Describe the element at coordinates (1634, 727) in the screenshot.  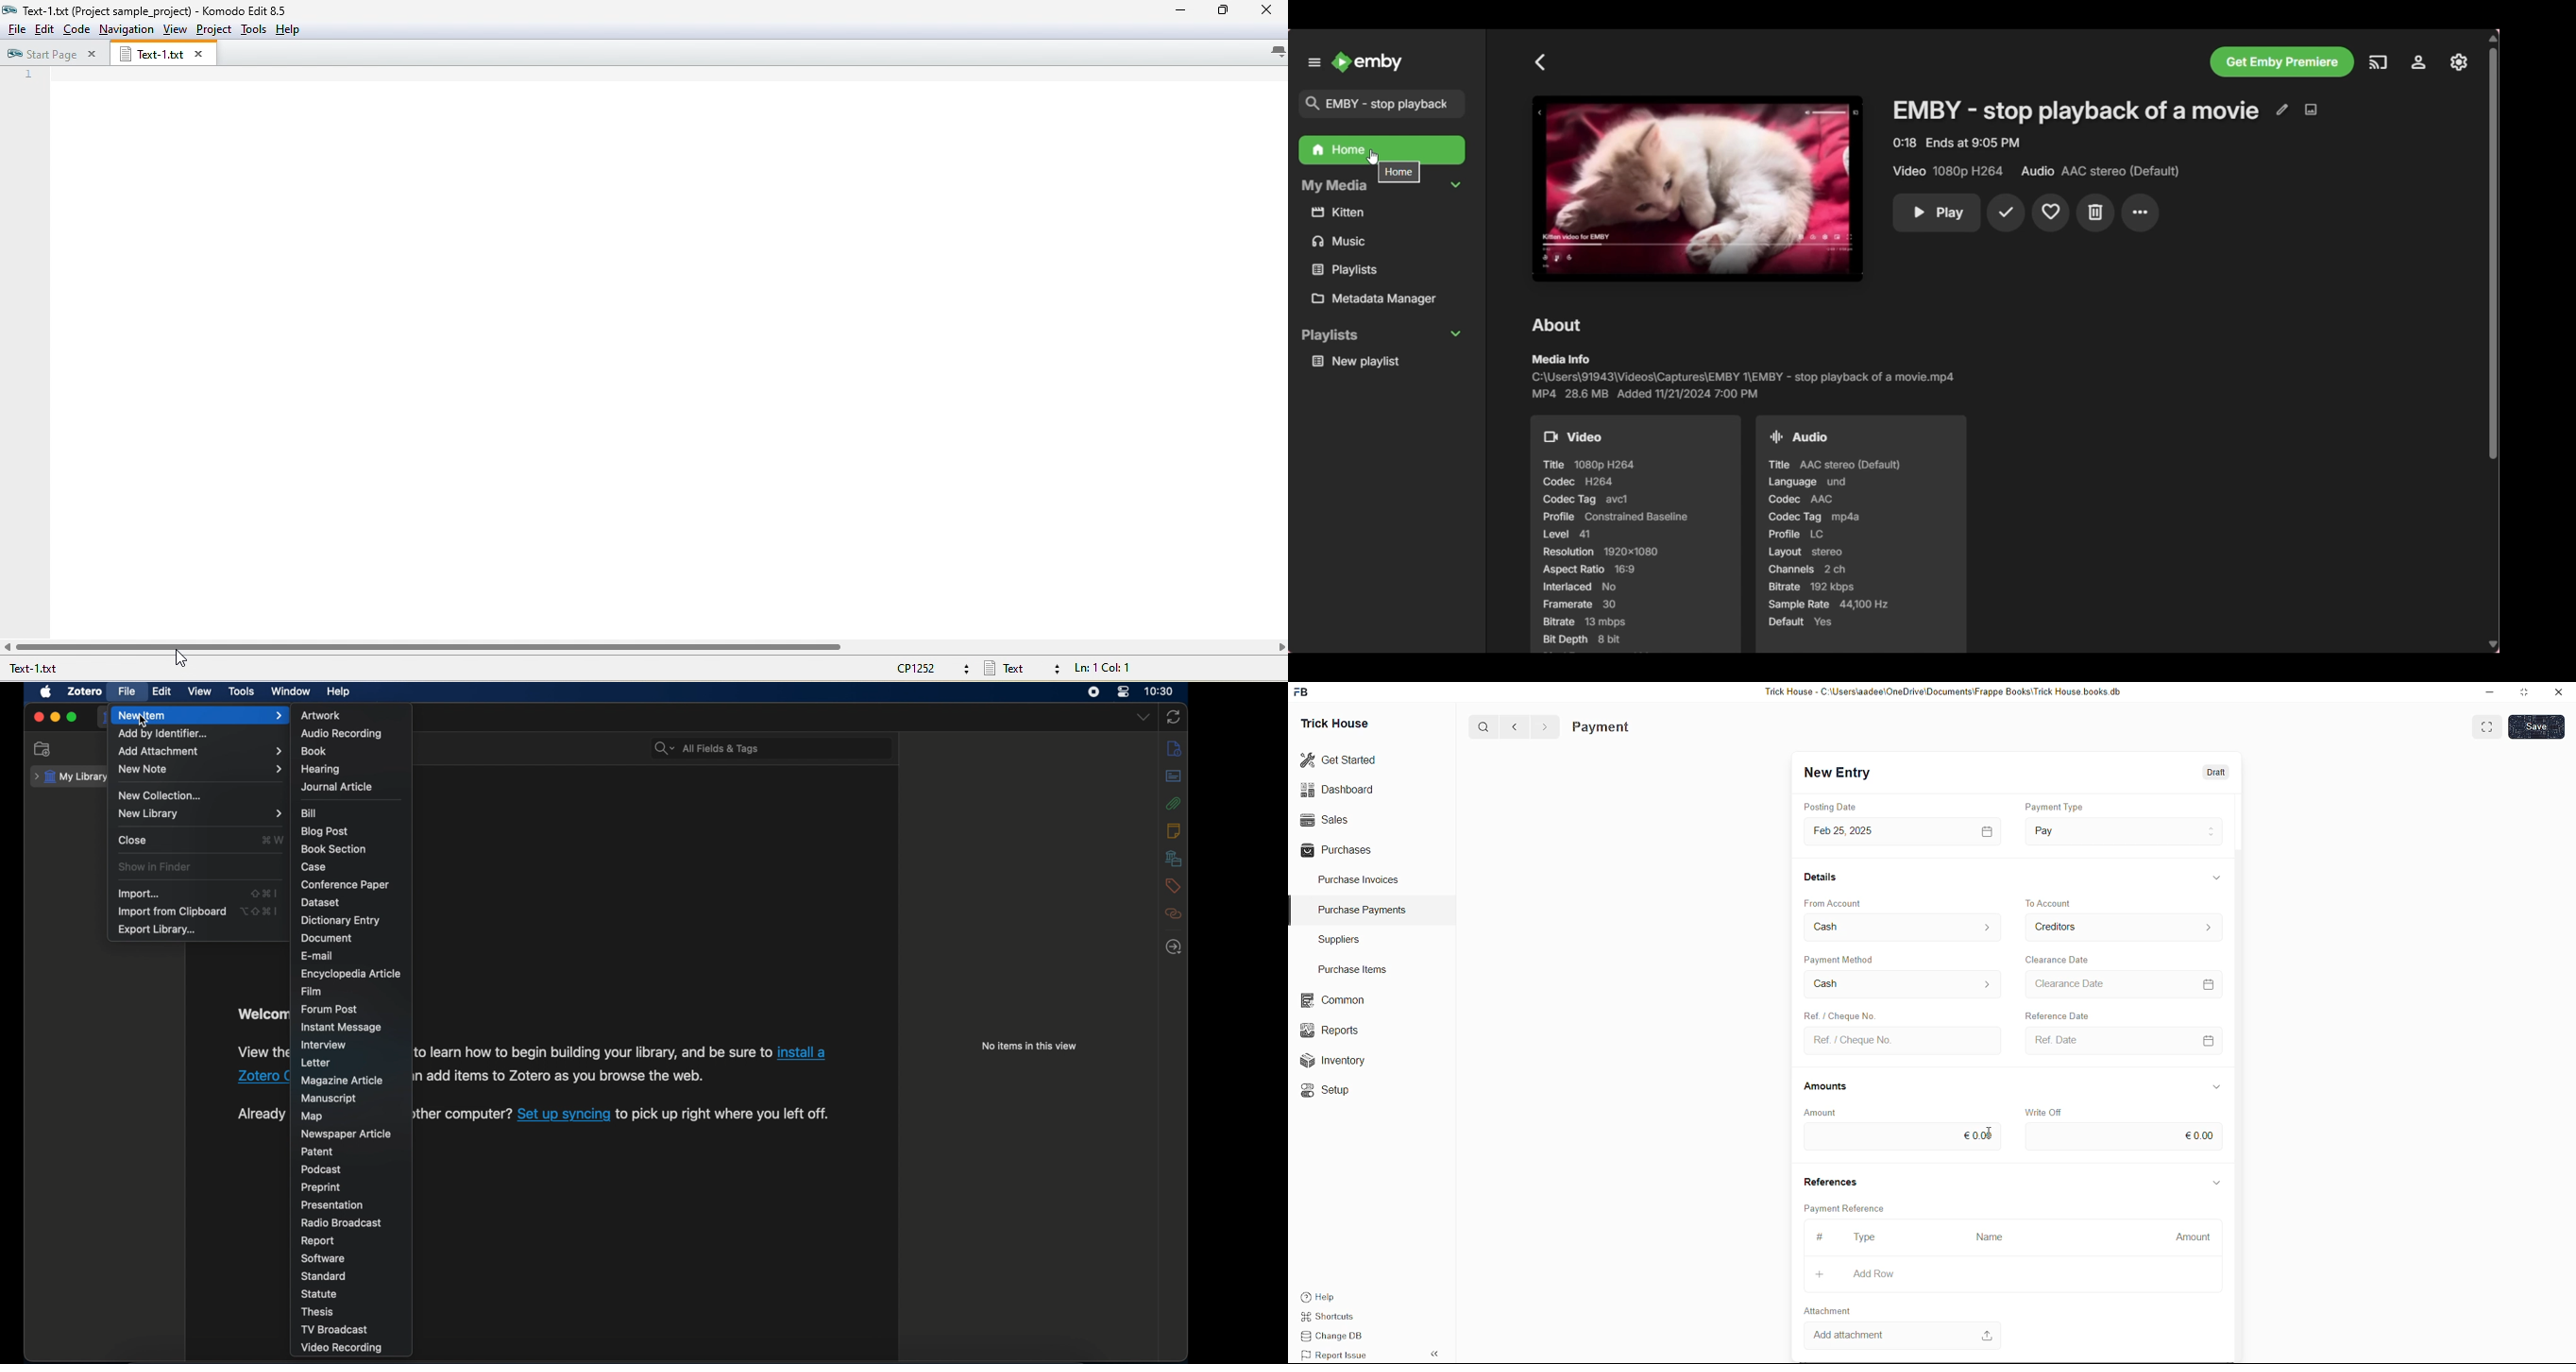
I see `Purchase Invoice` at that location.